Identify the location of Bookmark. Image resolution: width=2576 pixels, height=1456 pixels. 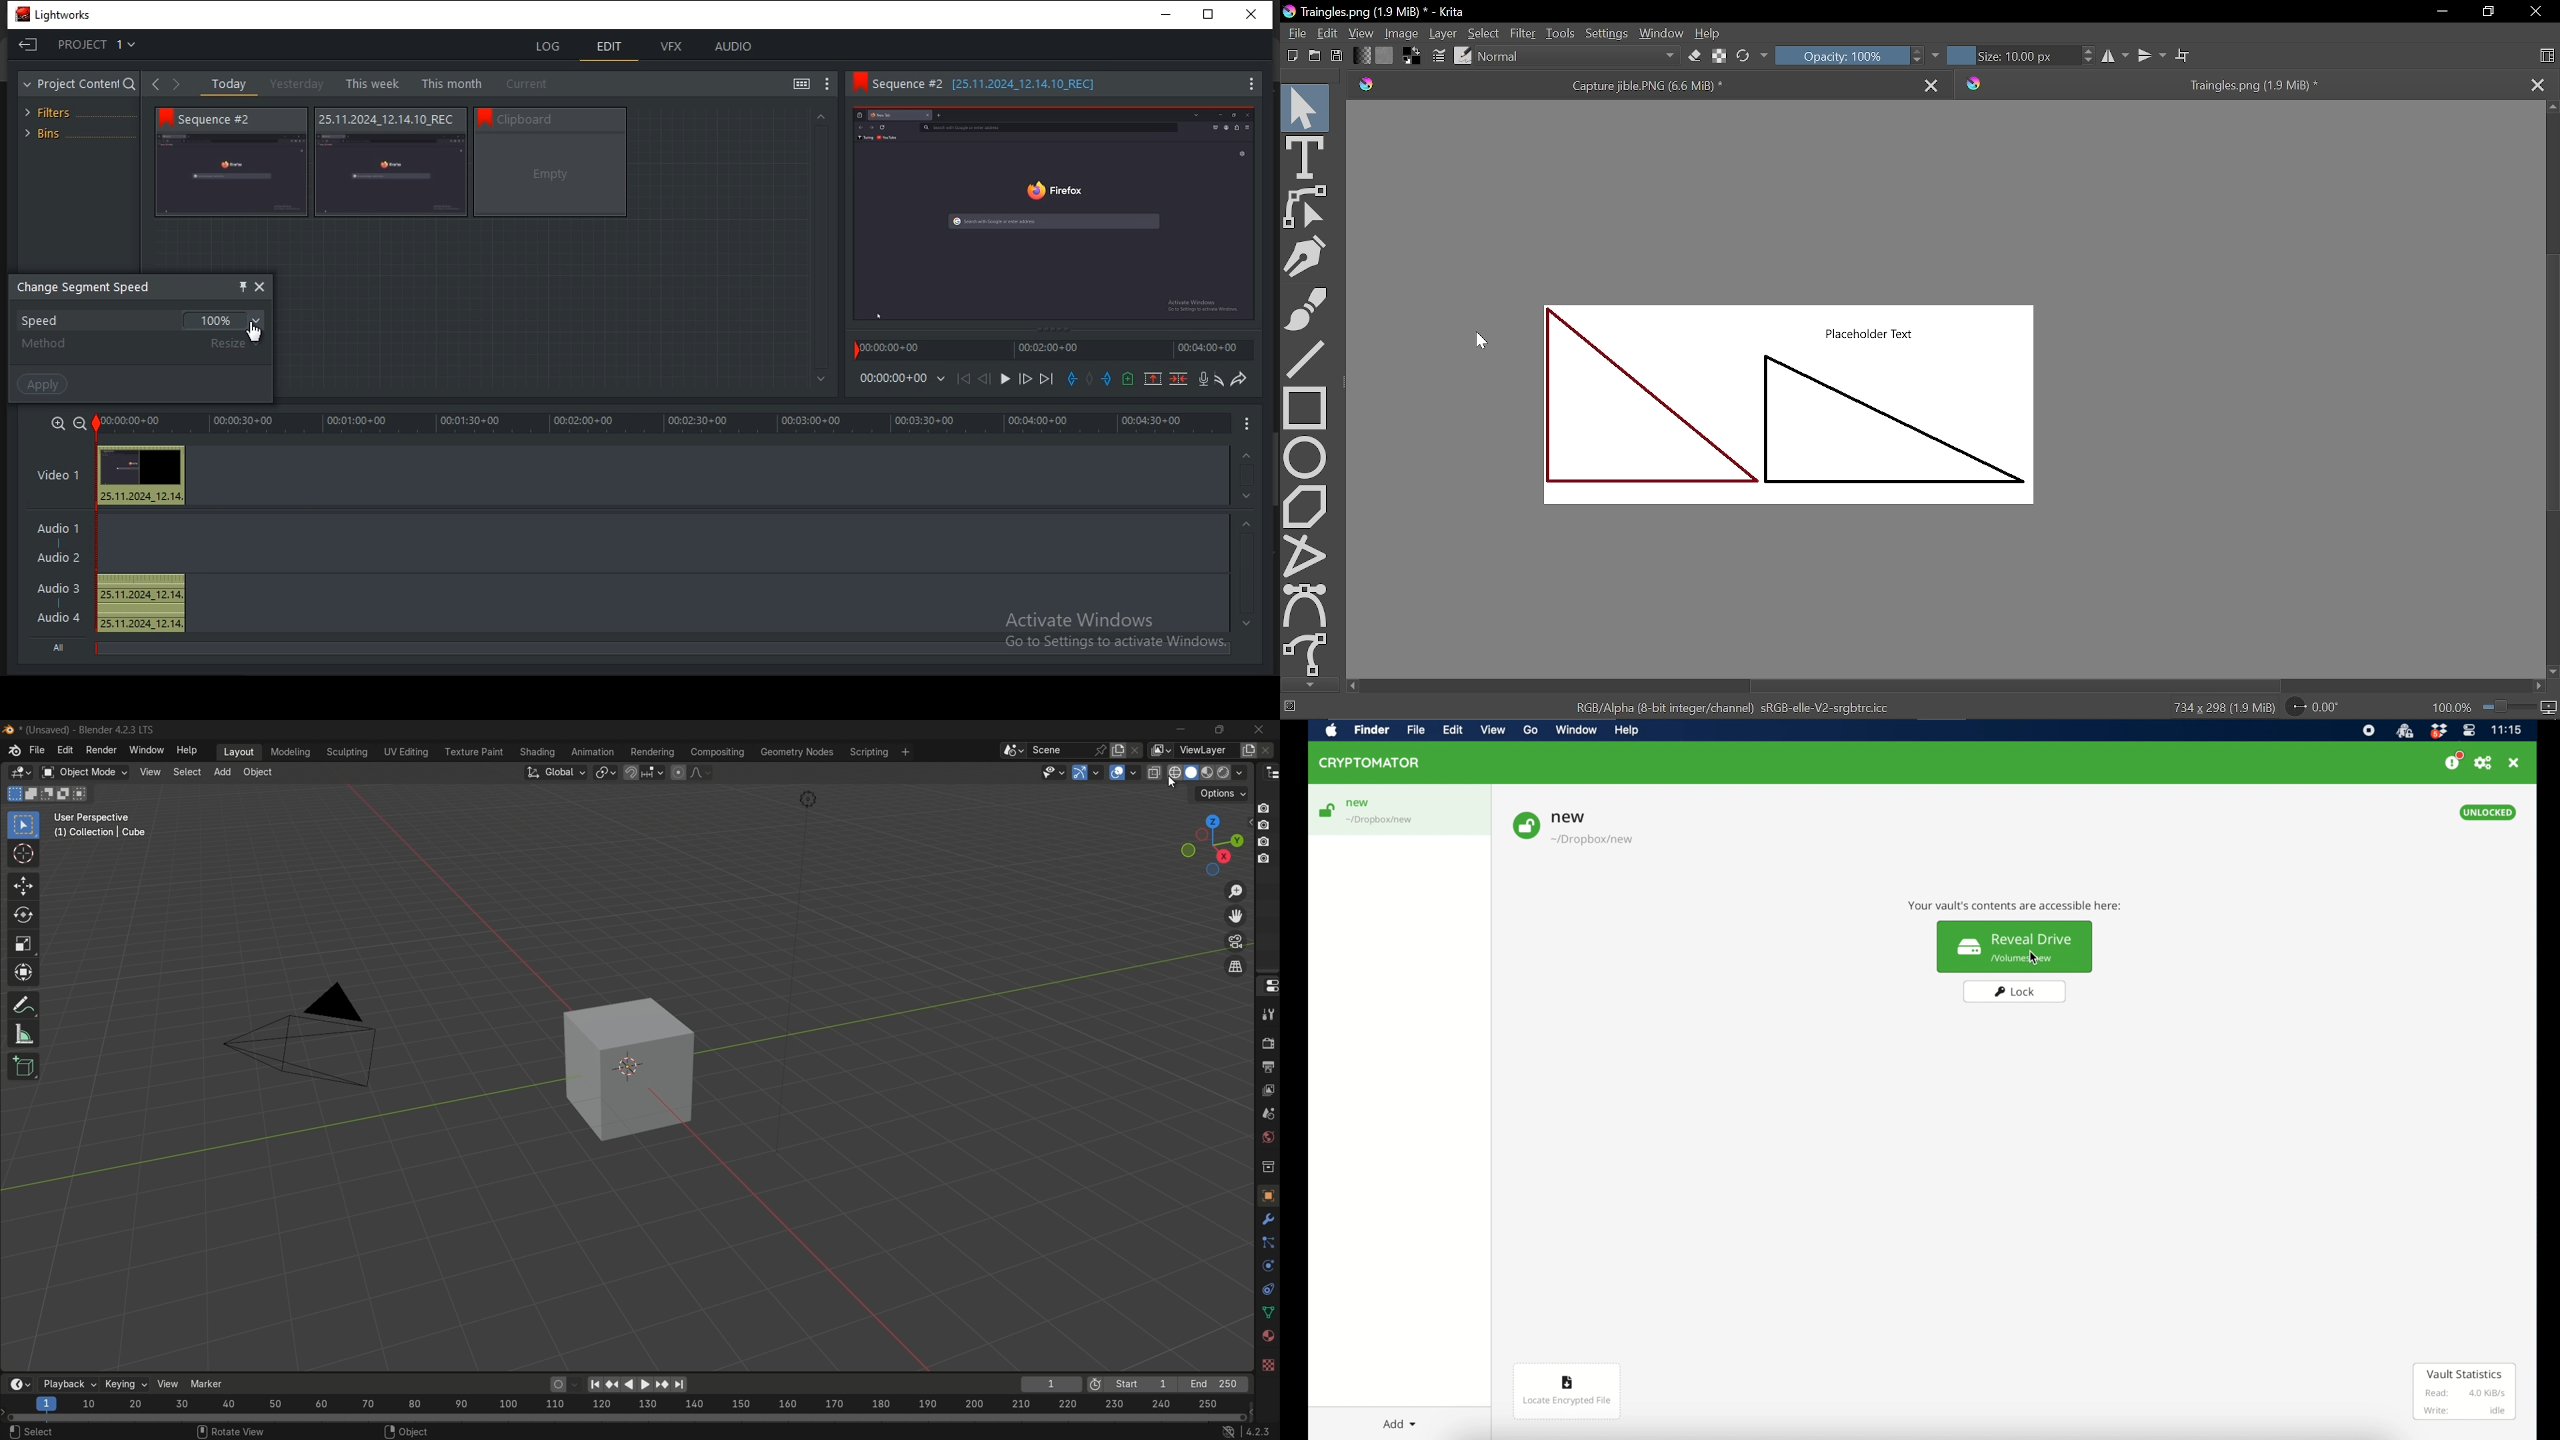
(858, 84).